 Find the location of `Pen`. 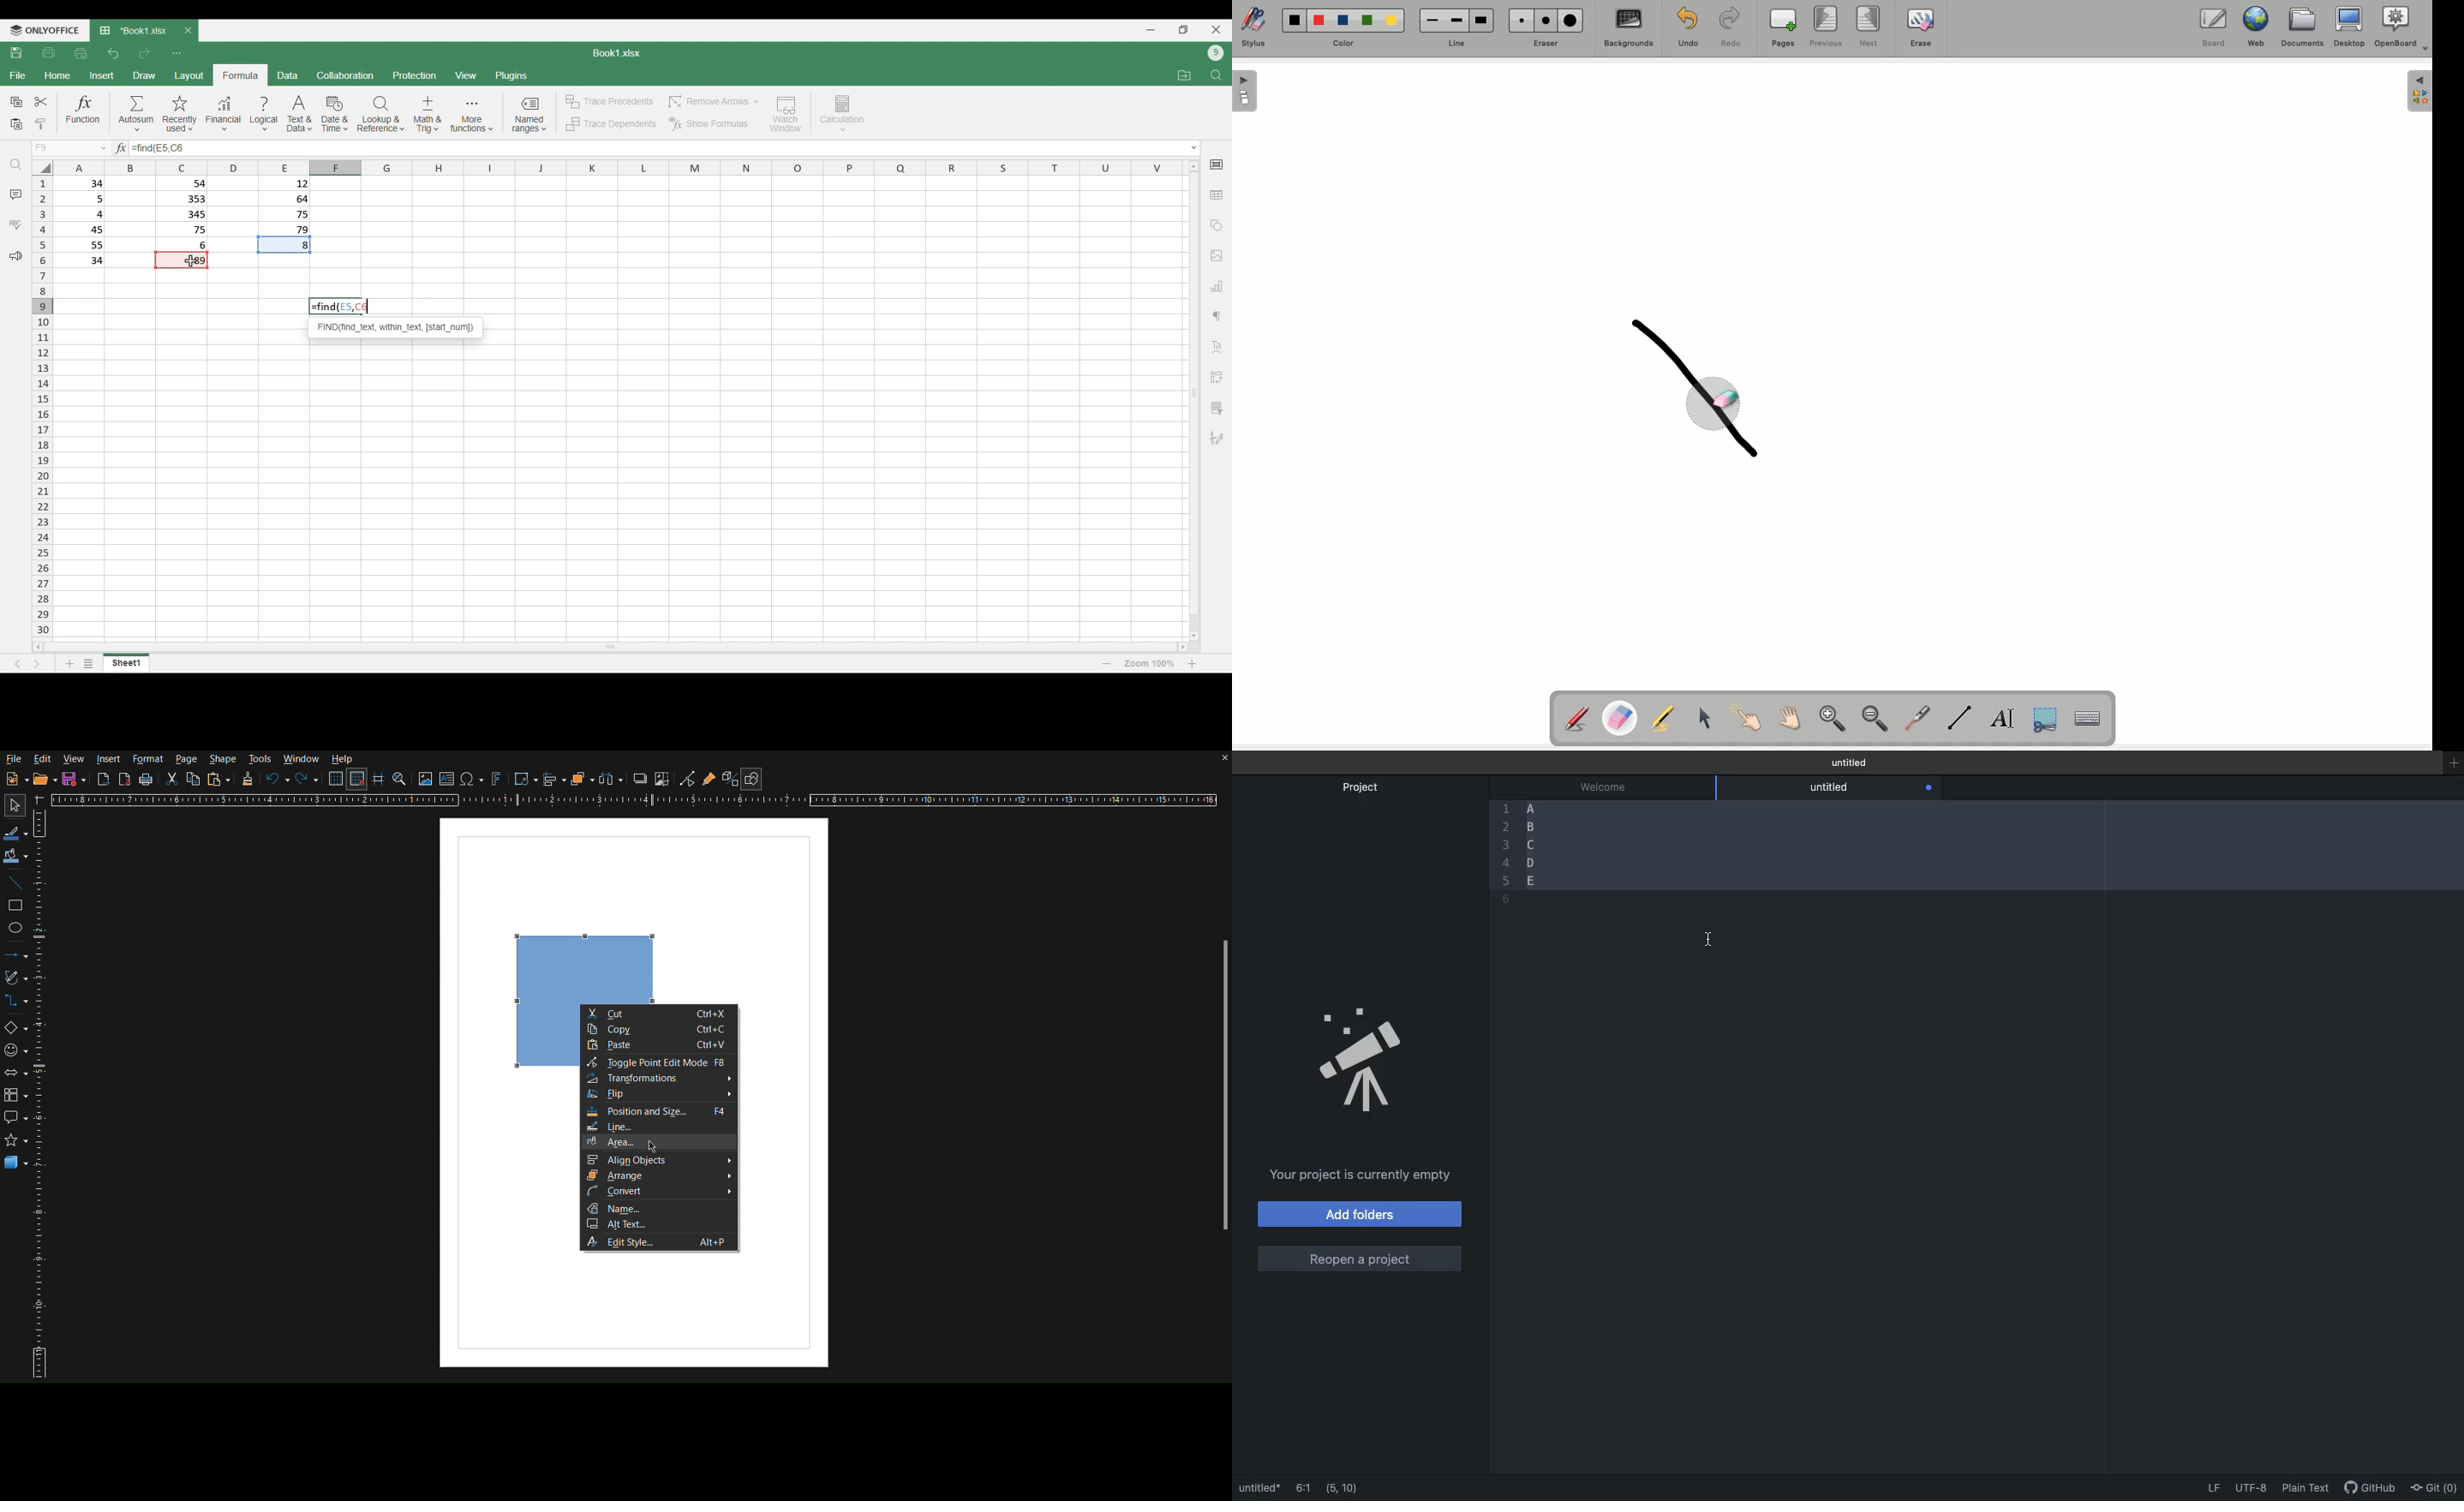

Pen is located at coordinates (1579, 717).